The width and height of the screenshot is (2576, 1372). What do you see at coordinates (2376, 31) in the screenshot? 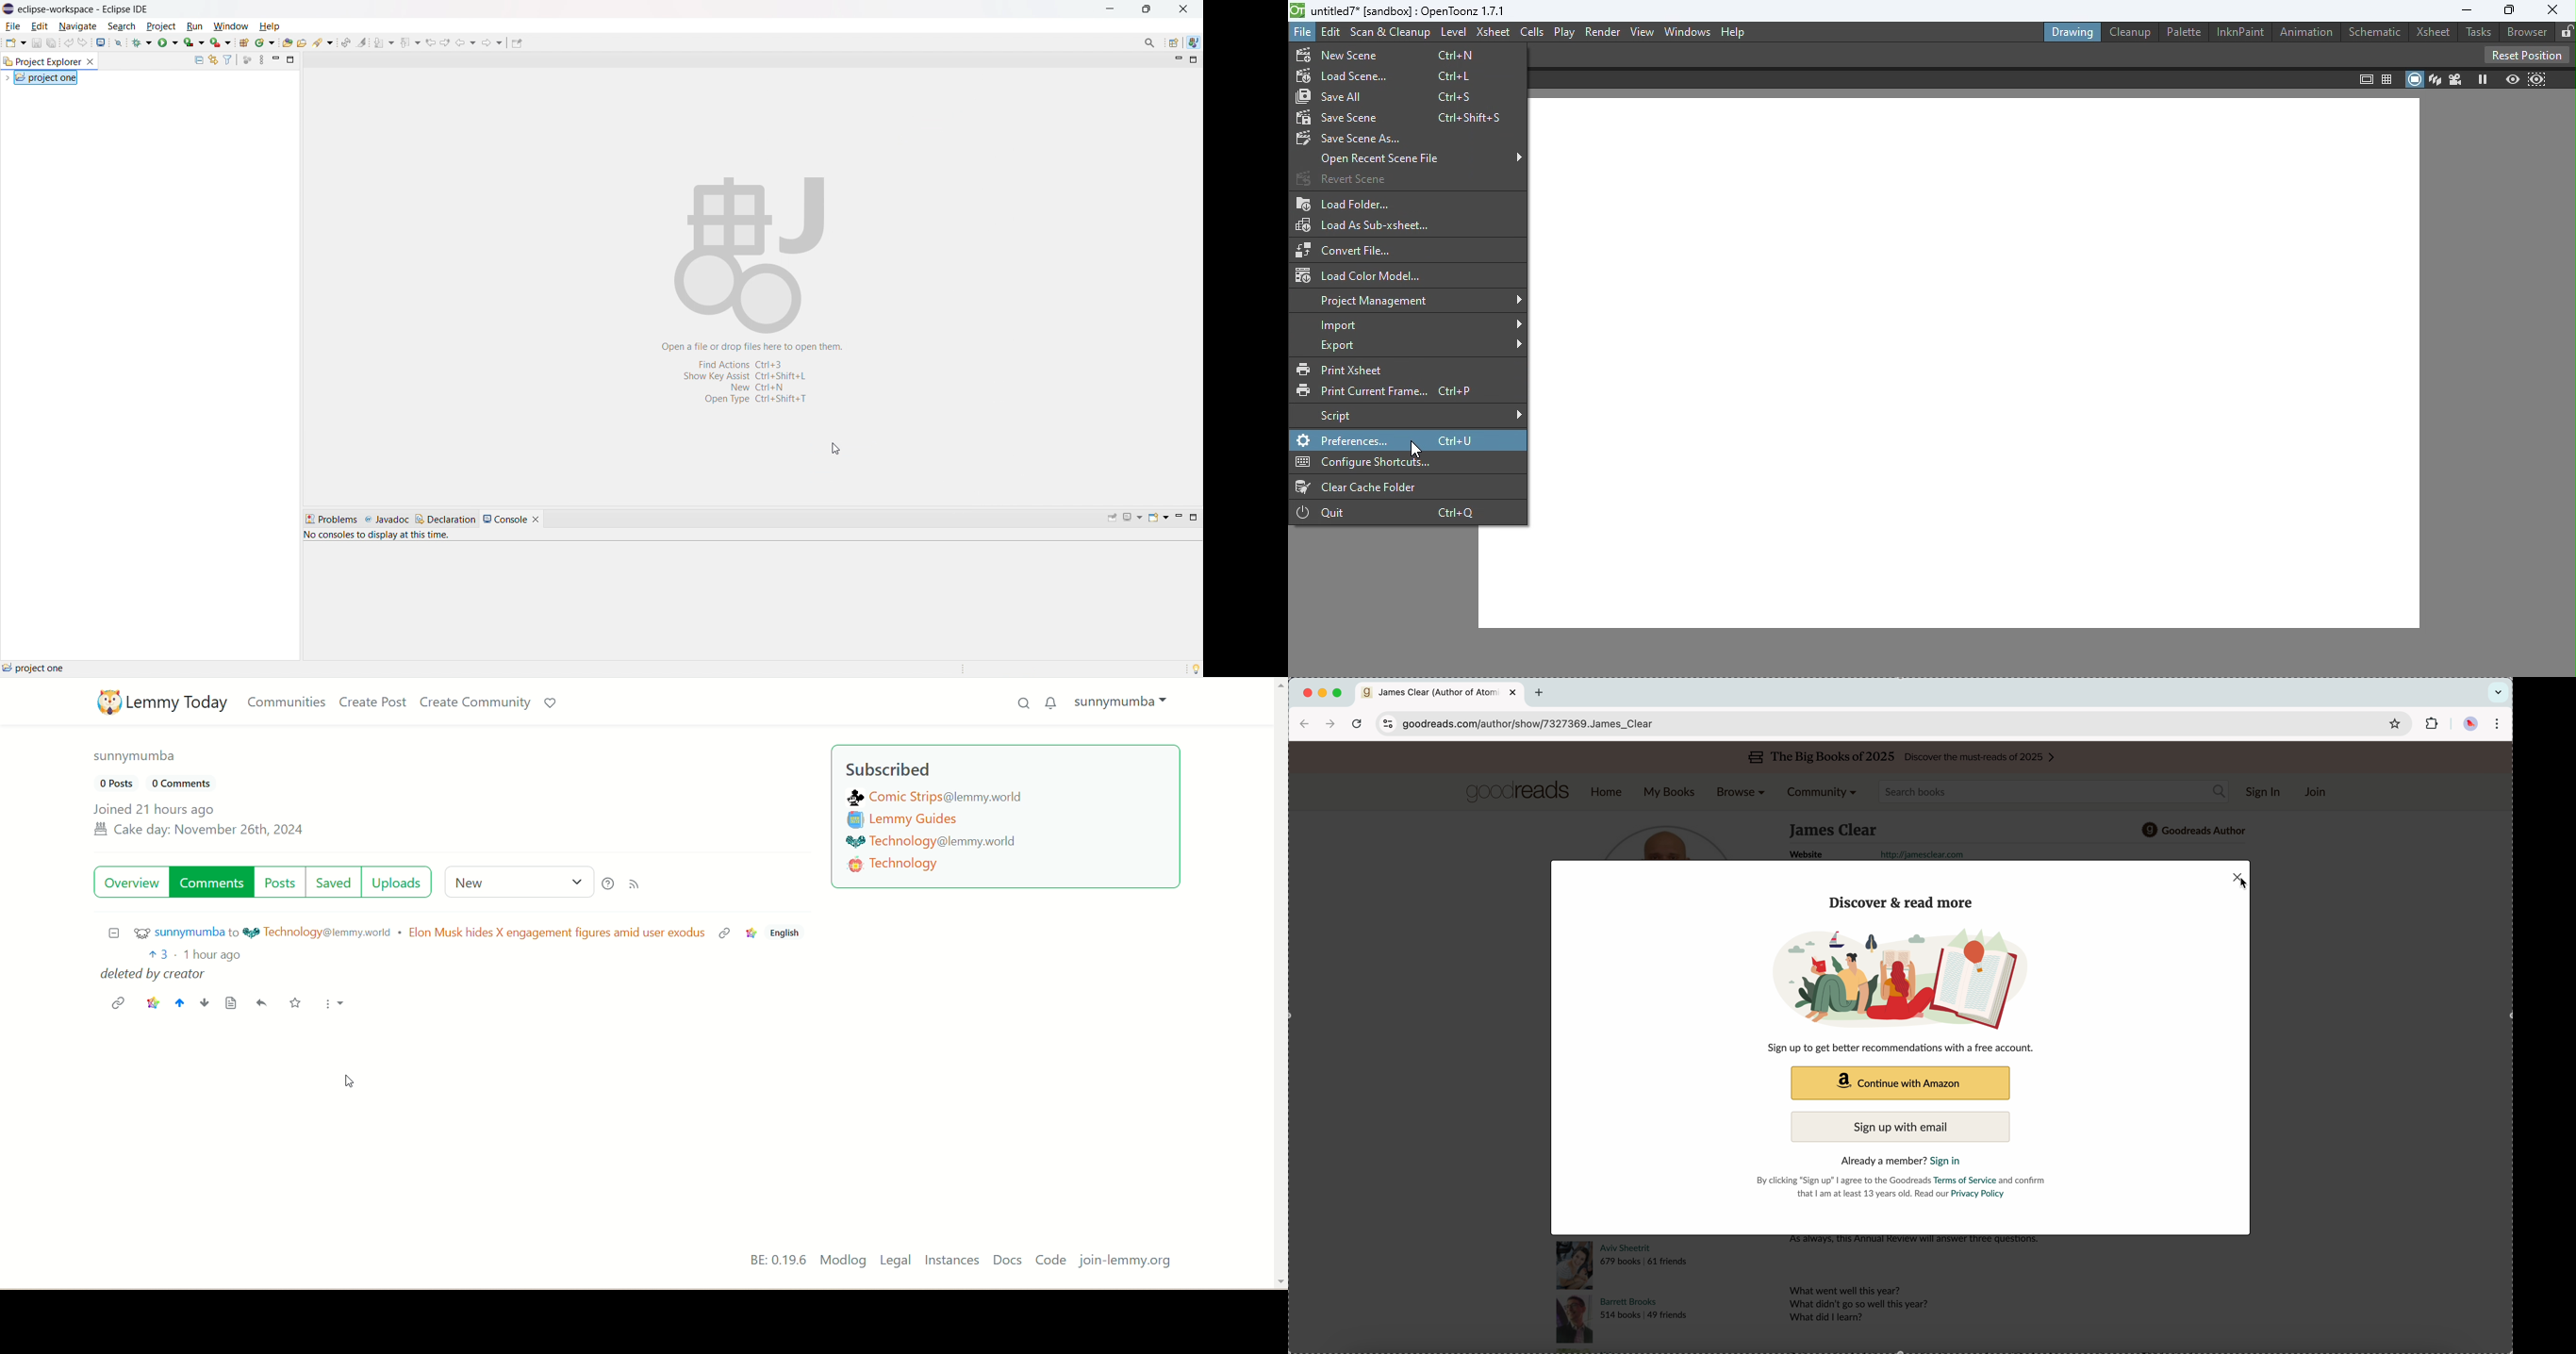
I see `Schematic` at bounding box center [2376, 31].